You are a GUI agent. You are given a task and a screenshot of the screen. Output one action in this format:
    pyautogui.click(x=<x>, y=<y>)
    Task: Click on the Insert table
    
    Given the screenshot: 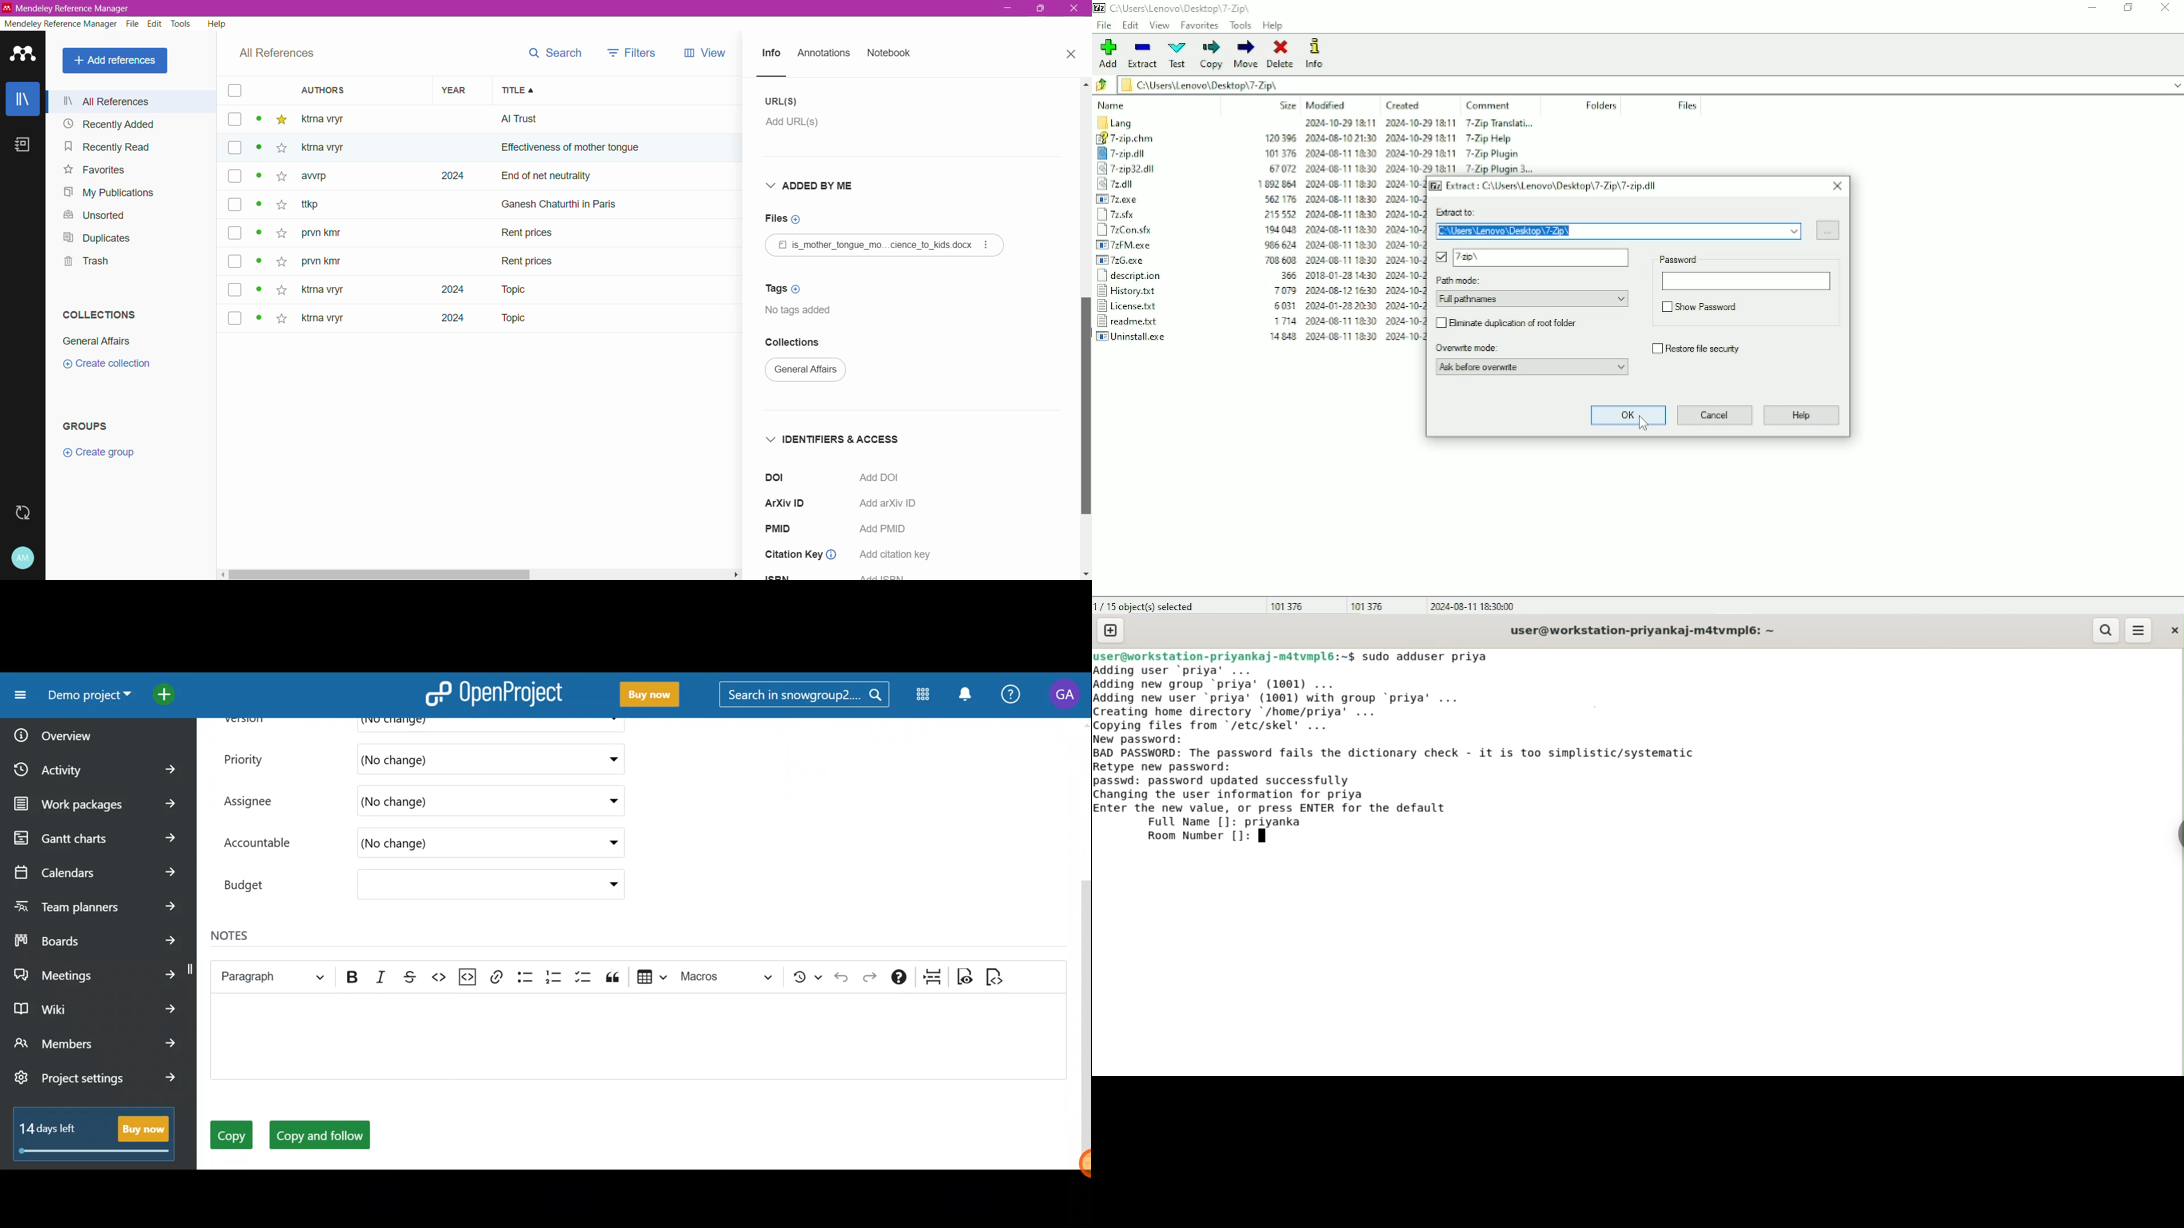 What is the action you would take?
    pyautogui.click(x=651, y=976)
    